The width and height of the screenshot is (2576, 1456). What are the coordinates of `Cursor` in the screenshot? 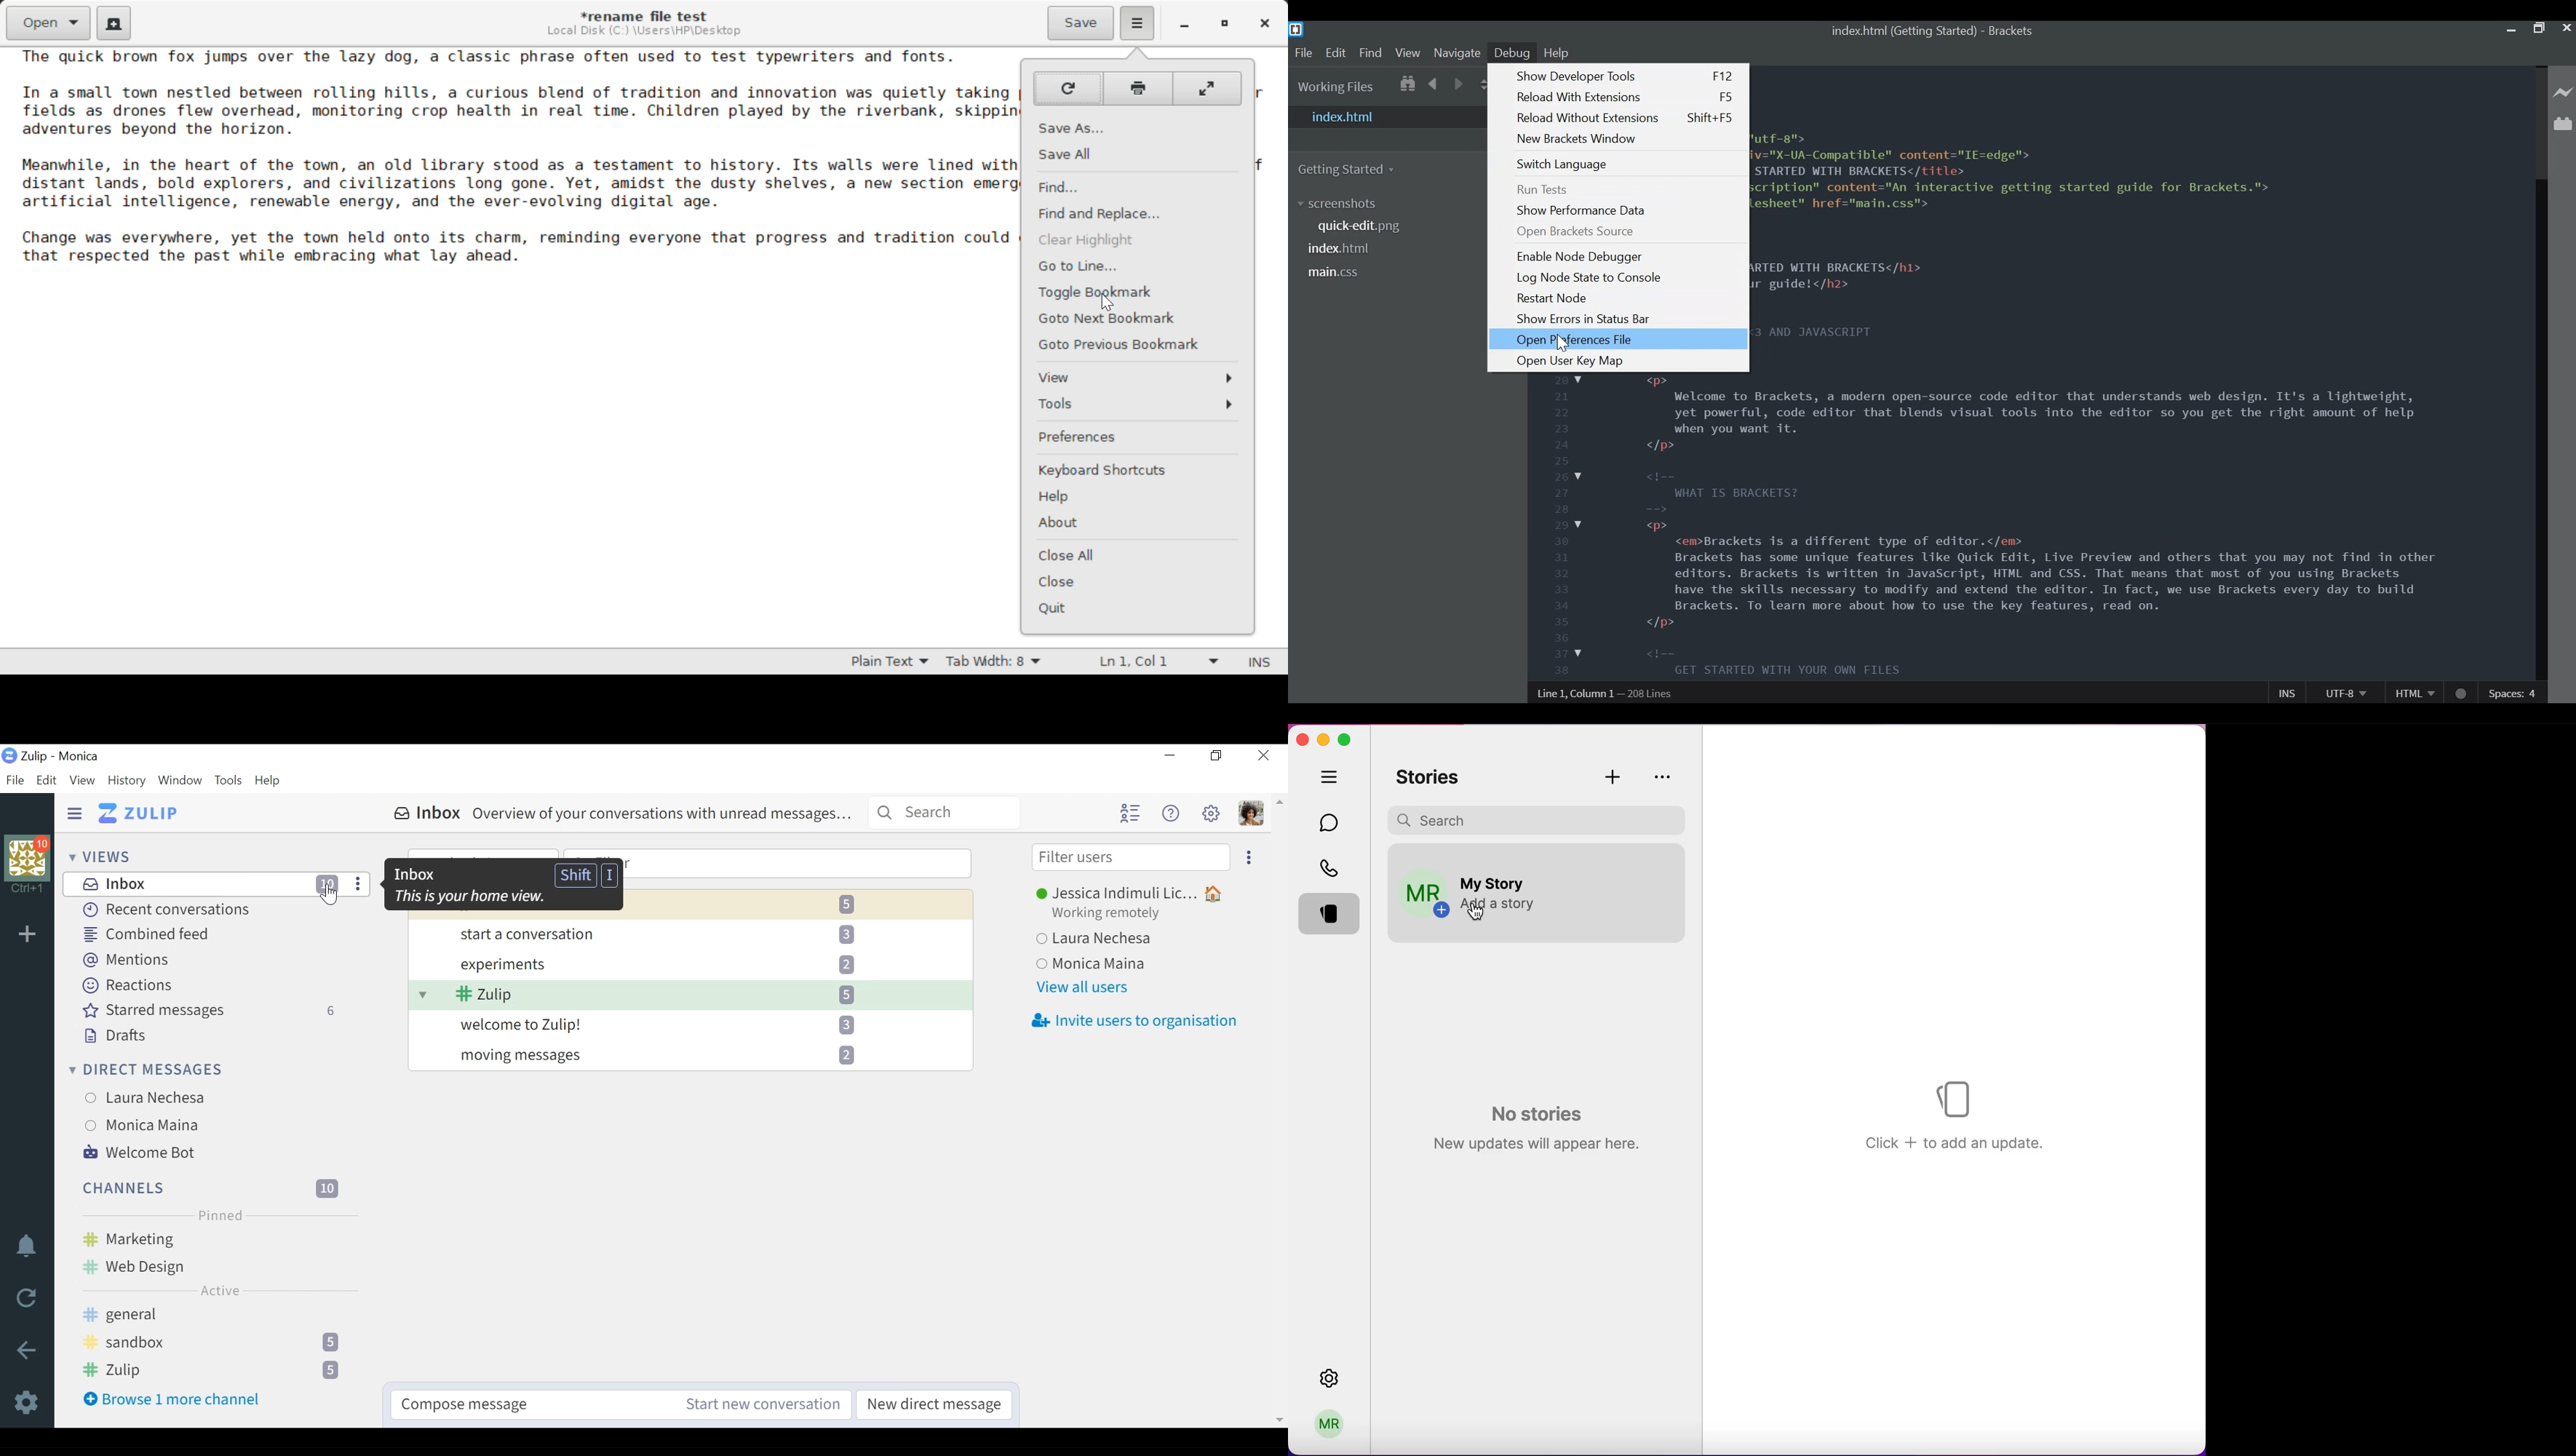 It's located at (331, 896).